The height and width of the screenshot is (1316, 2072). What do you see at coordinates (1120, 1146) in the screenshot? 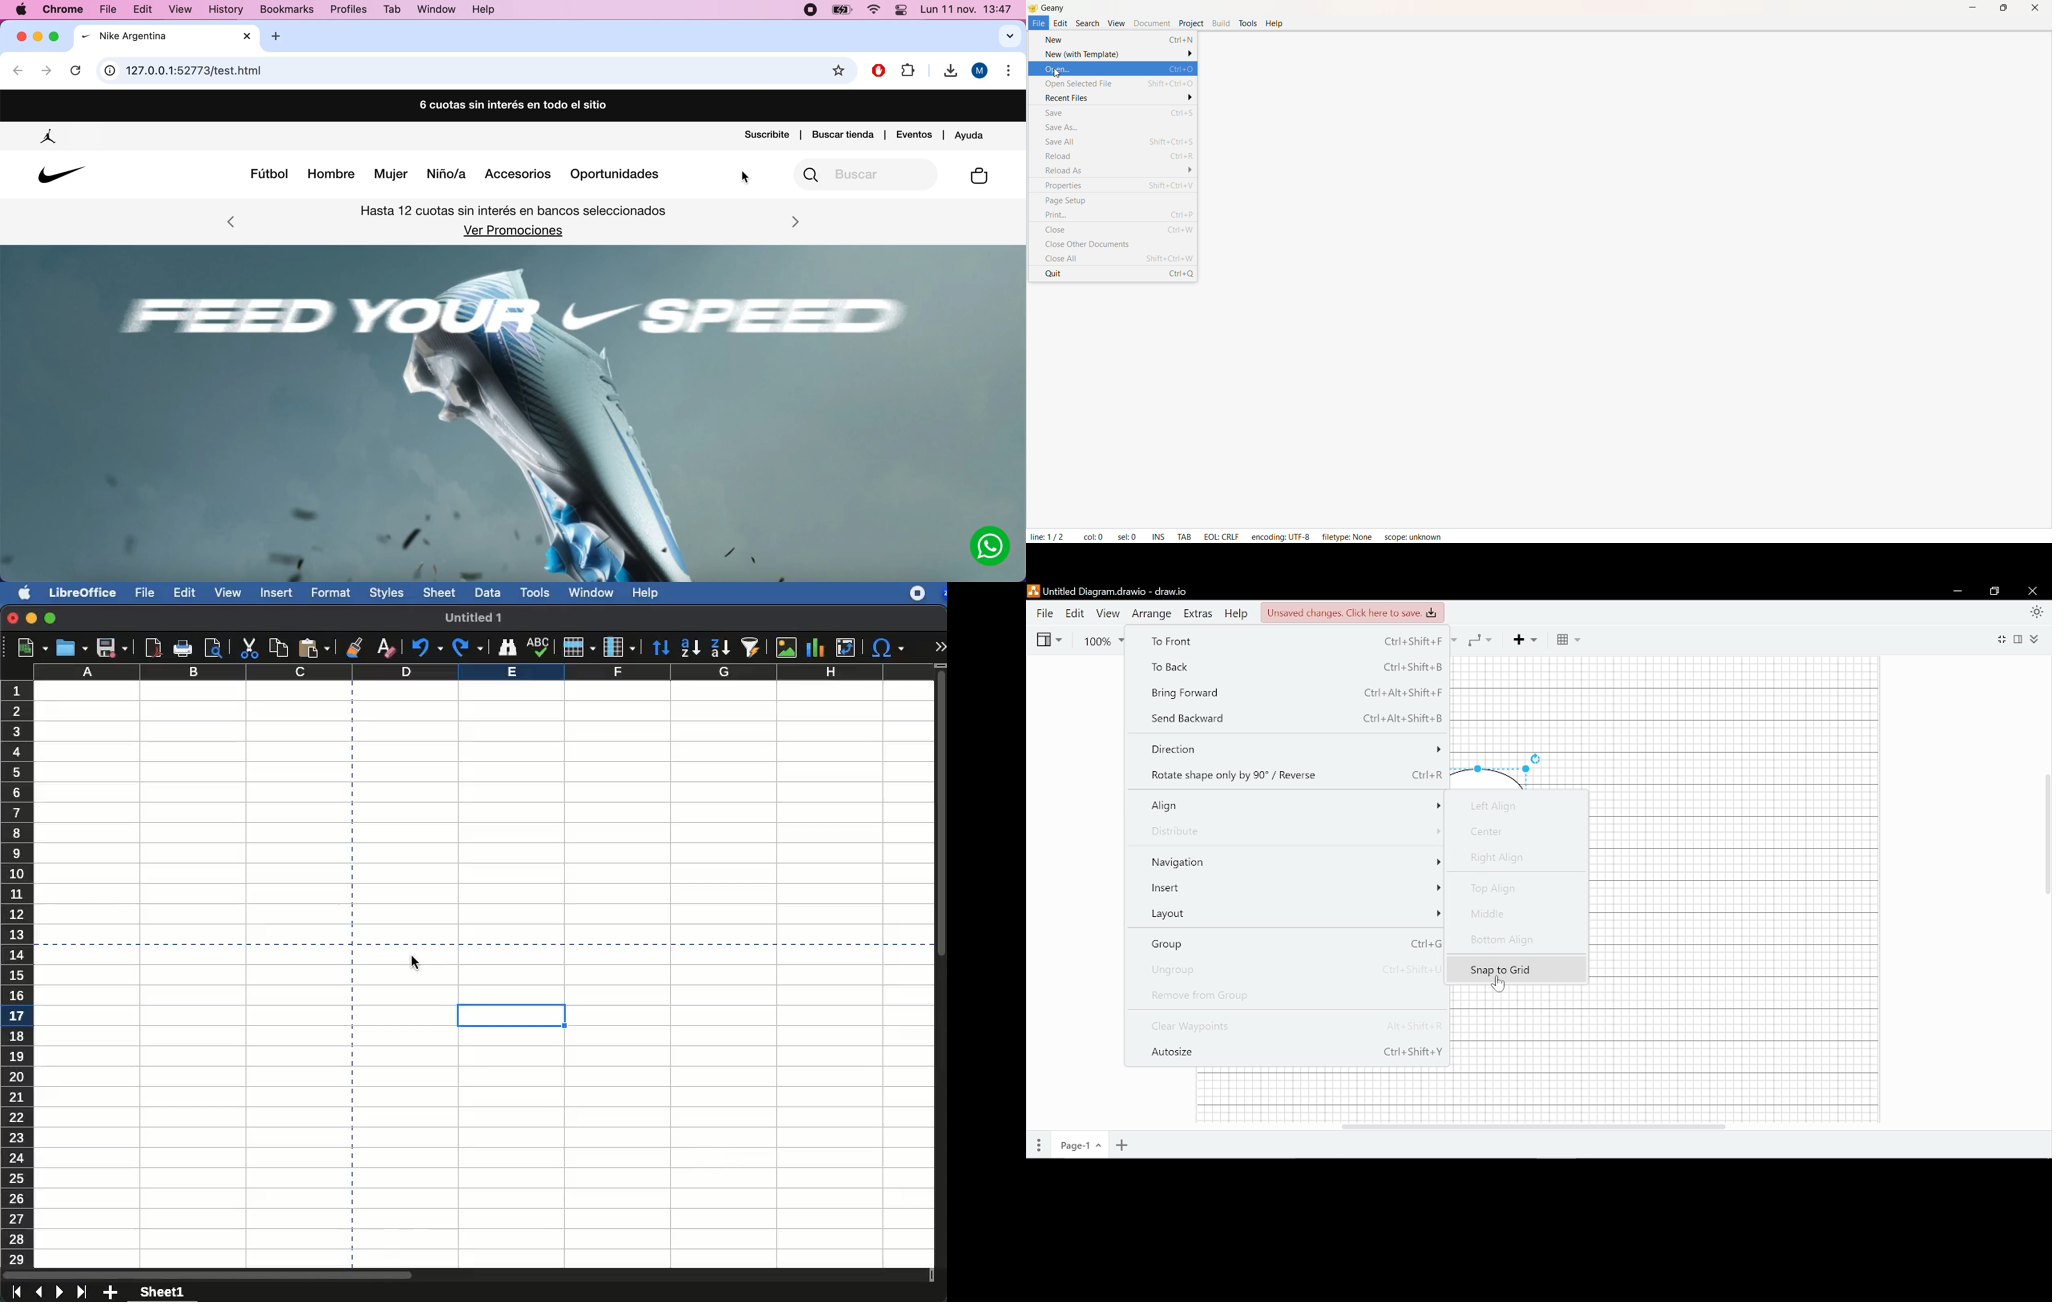
I see `Add page` at bounding box center [1120, 1146].